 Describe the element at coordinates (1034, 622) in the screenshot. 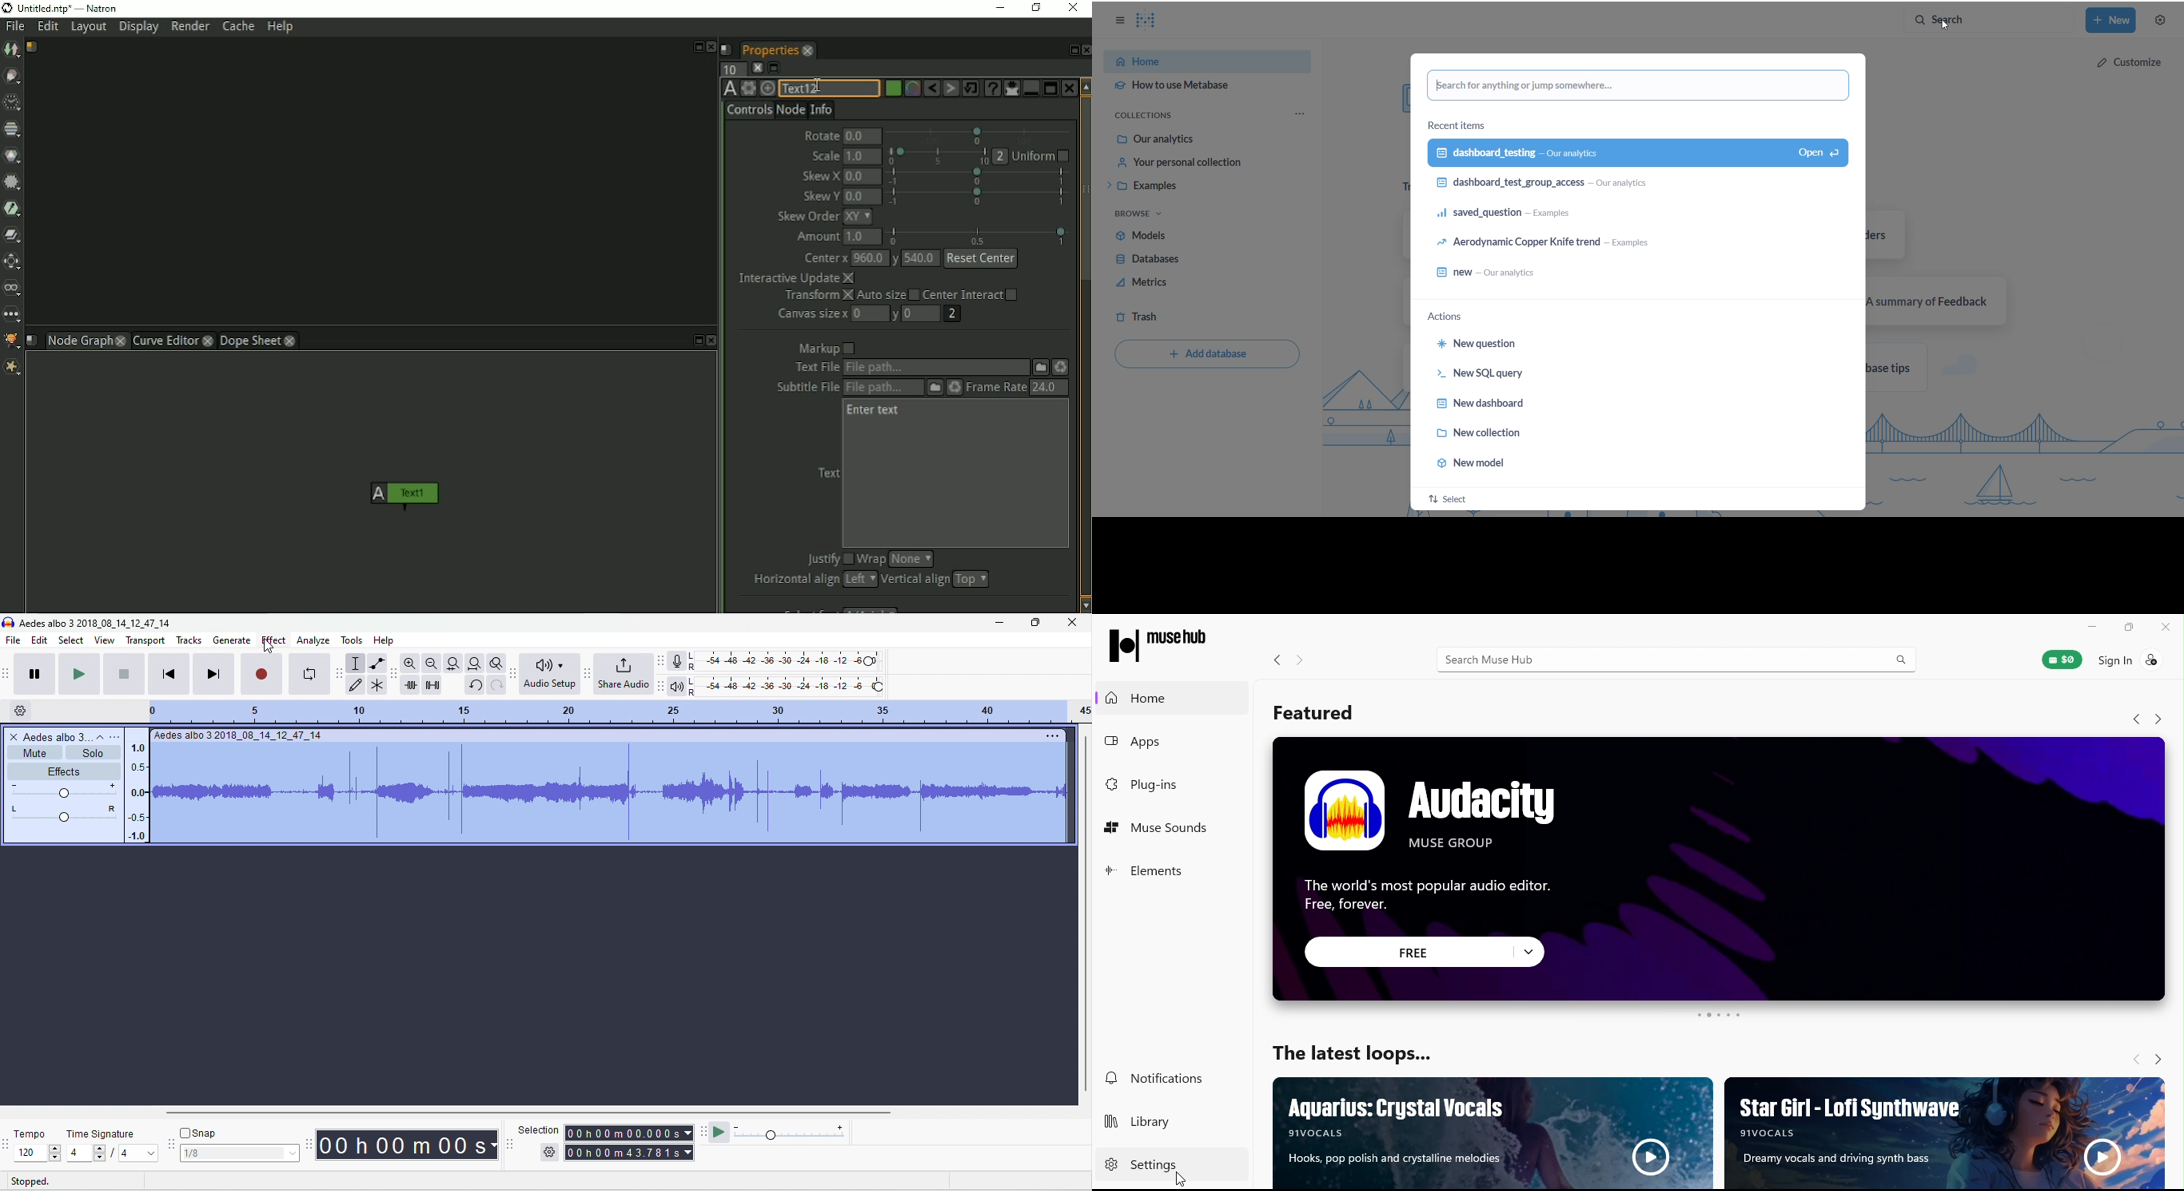

I see `maximize` at that location.